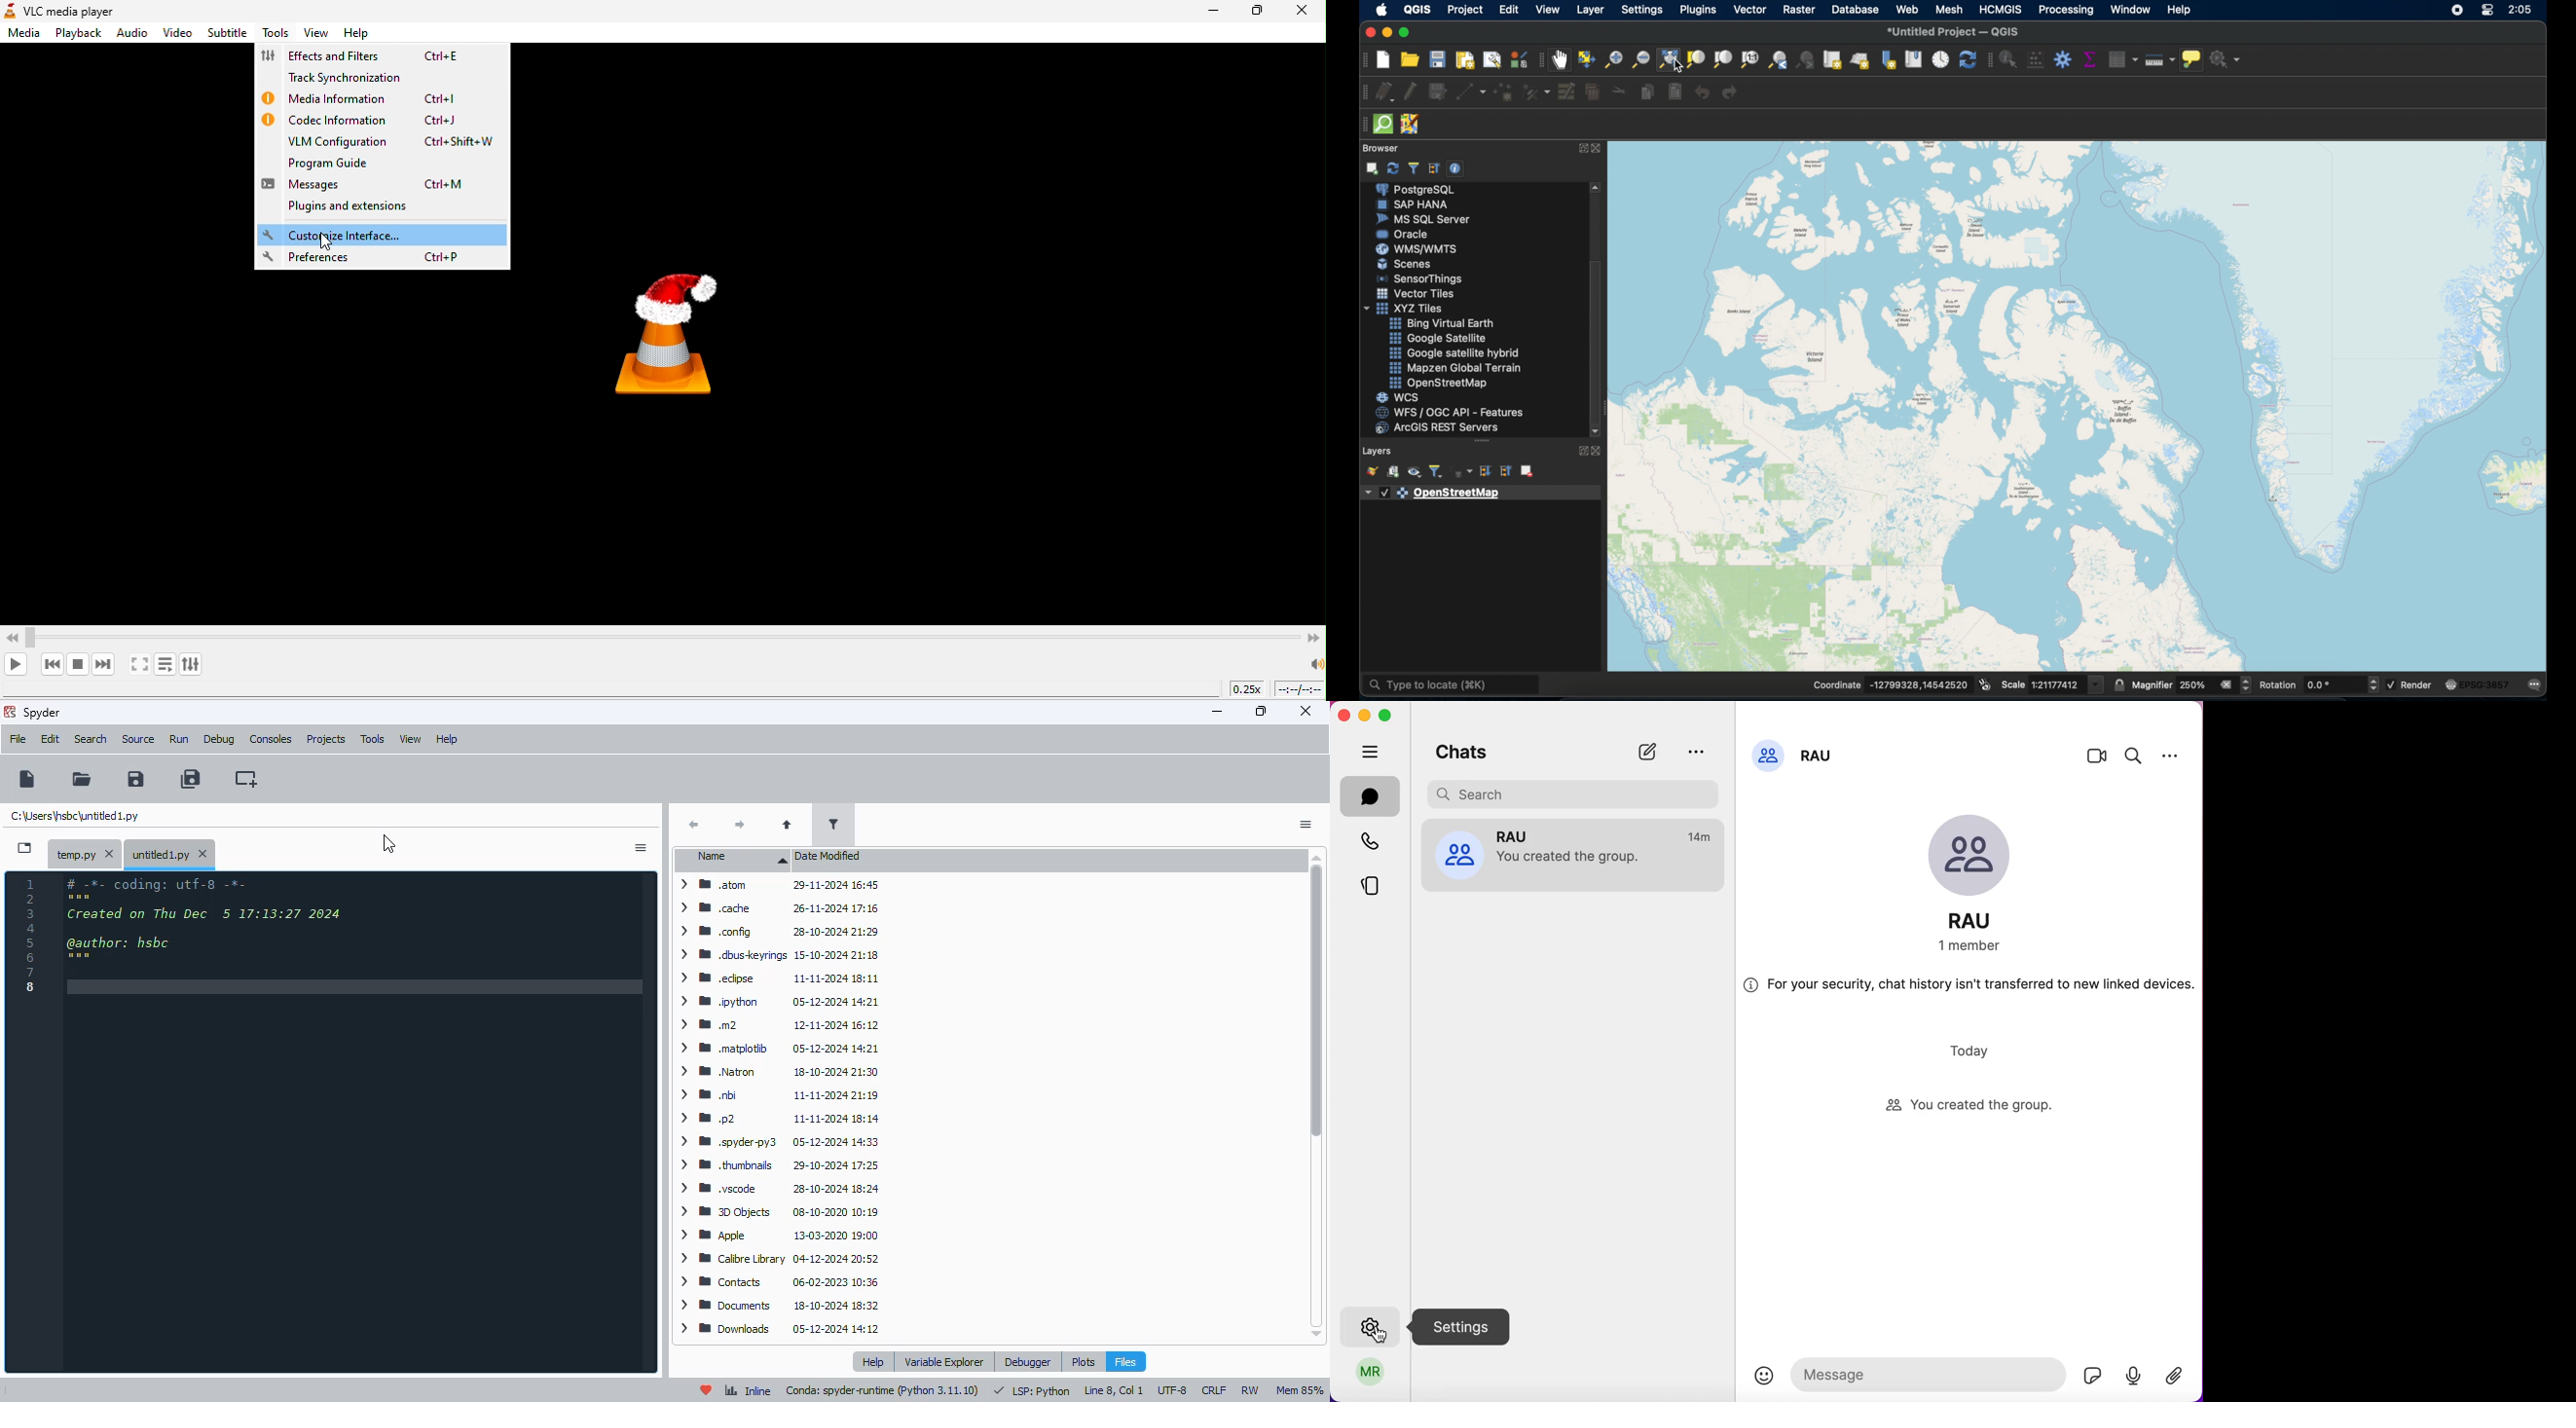 The height and width of the screenshot is (1428, 2576). What do you see at coordinates (389, 844) in the screenshot?
I see `cursor` at bounding box center [389, 844].